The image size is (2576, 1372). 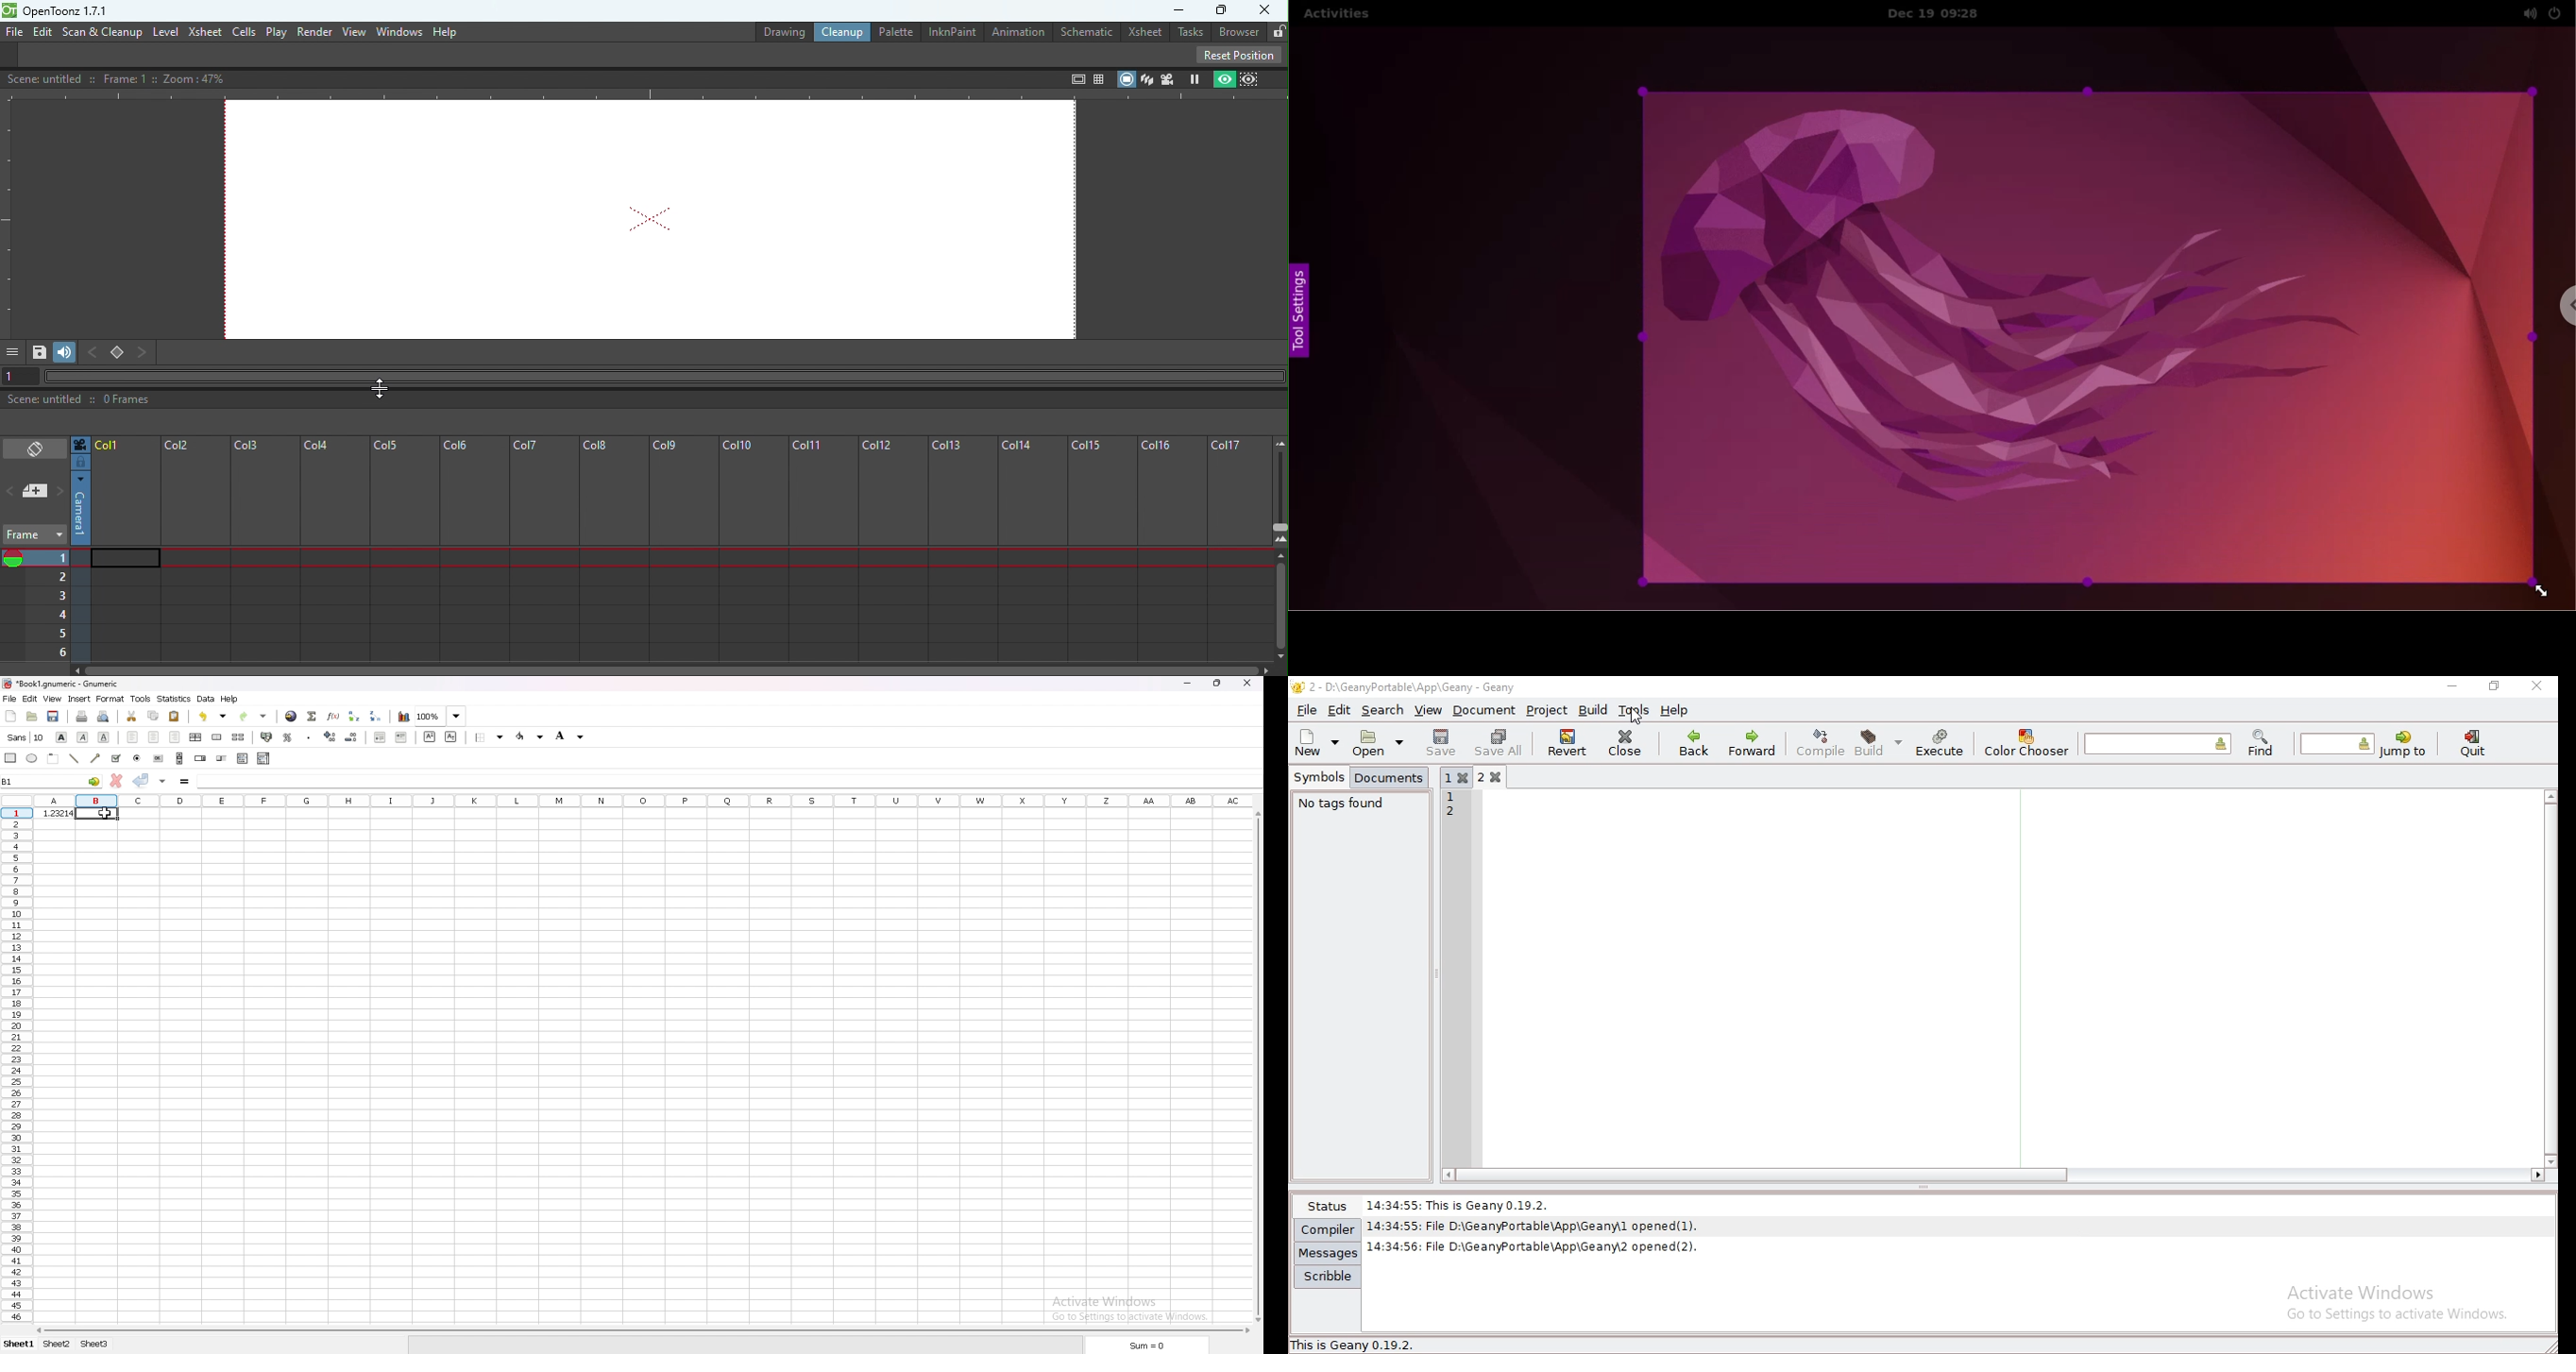 I want to click on cursor, so click(x=1635, y=724).